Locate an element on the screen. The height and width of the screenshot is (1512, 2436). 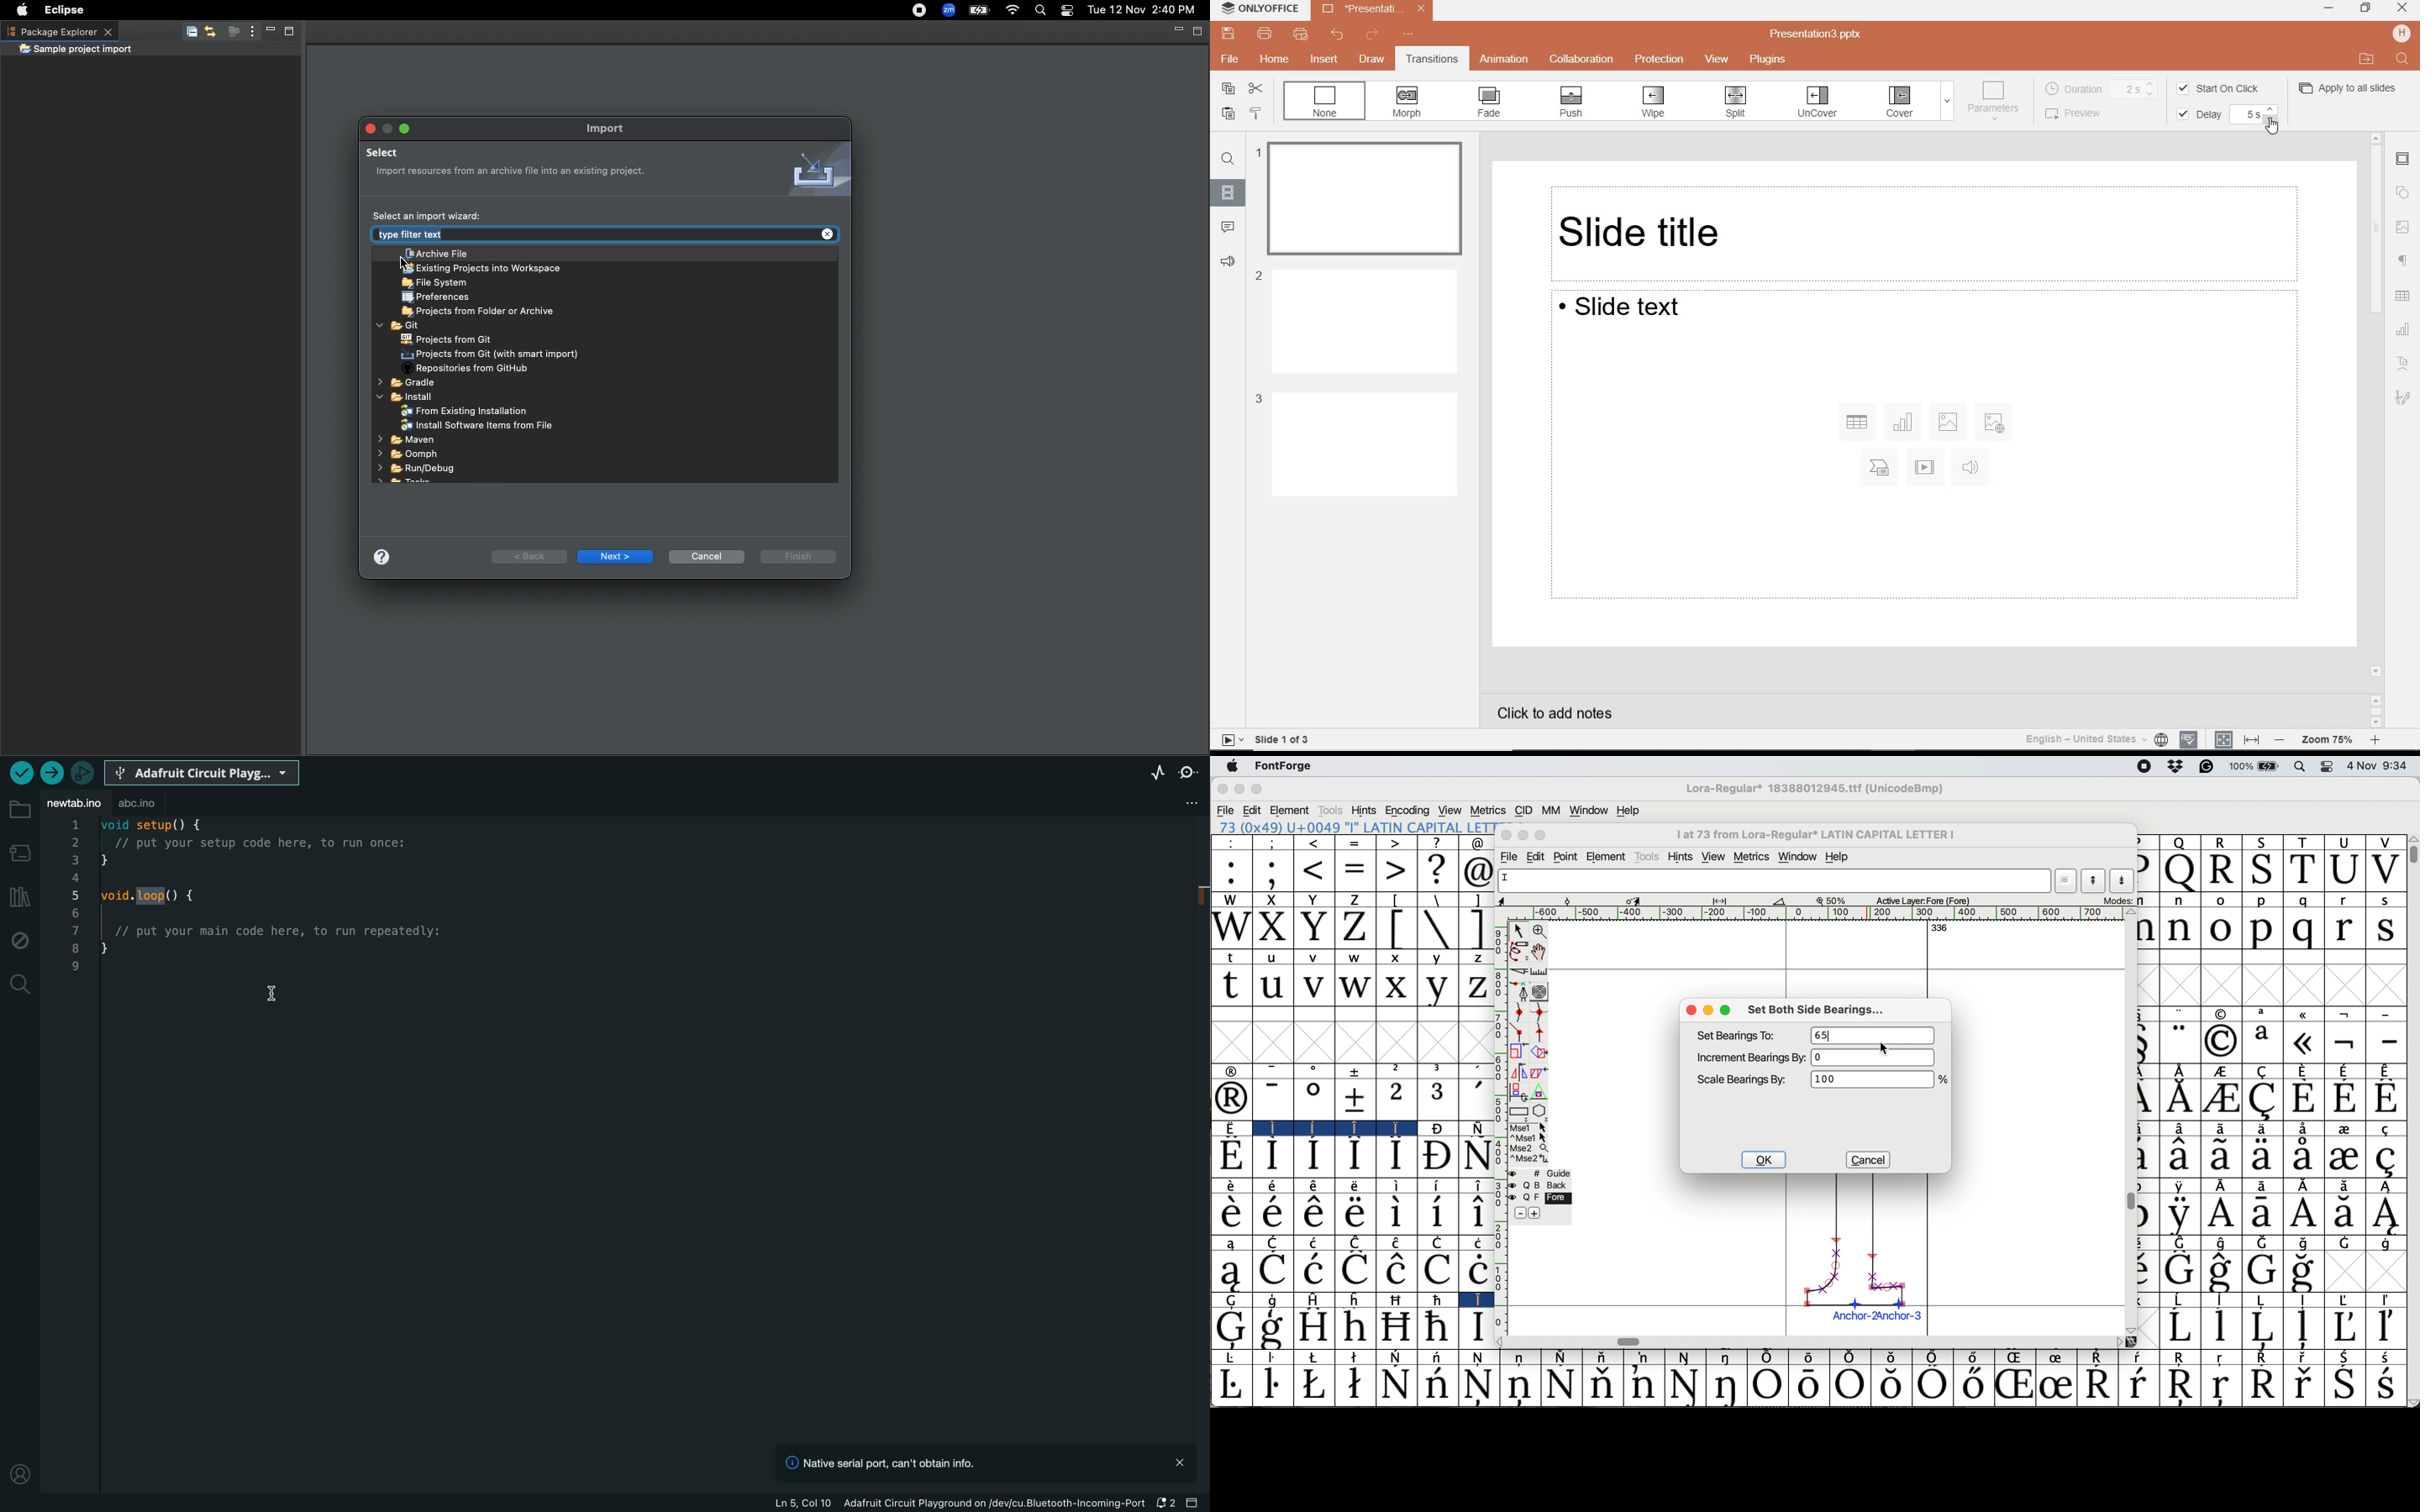
Symbol is located at coordinates (1439, 1356).